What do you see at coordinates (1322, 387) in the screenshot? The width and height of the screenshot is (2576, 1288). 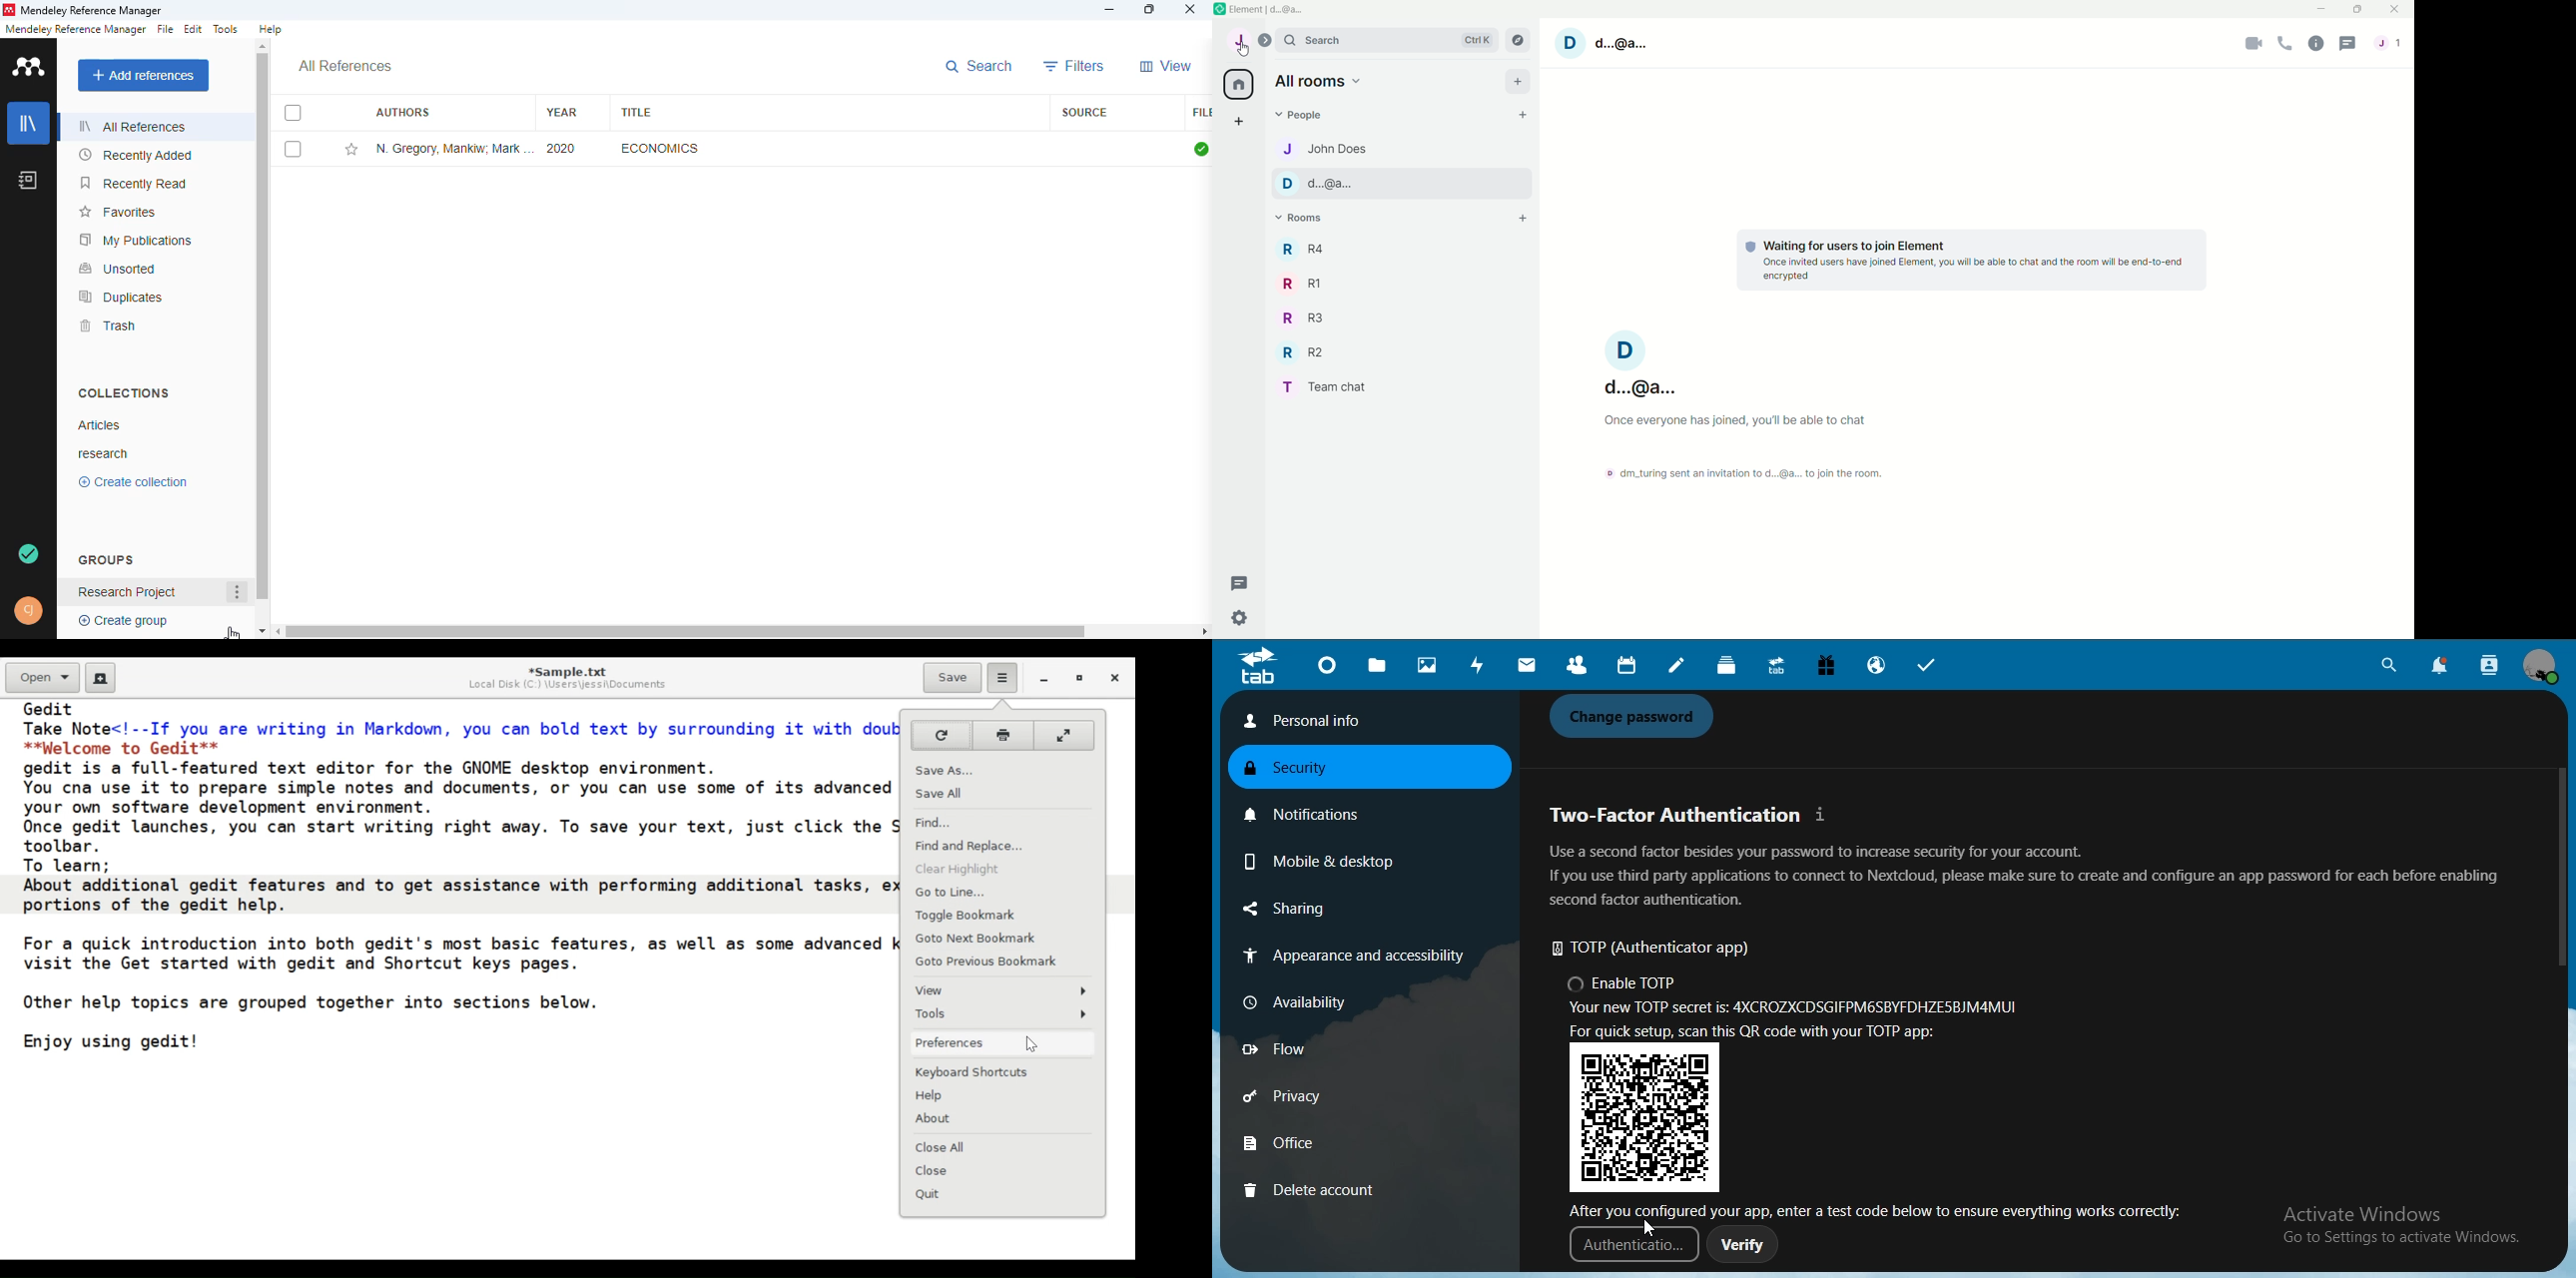 I see `Room Team chat` at bounding box center [1322, 387].